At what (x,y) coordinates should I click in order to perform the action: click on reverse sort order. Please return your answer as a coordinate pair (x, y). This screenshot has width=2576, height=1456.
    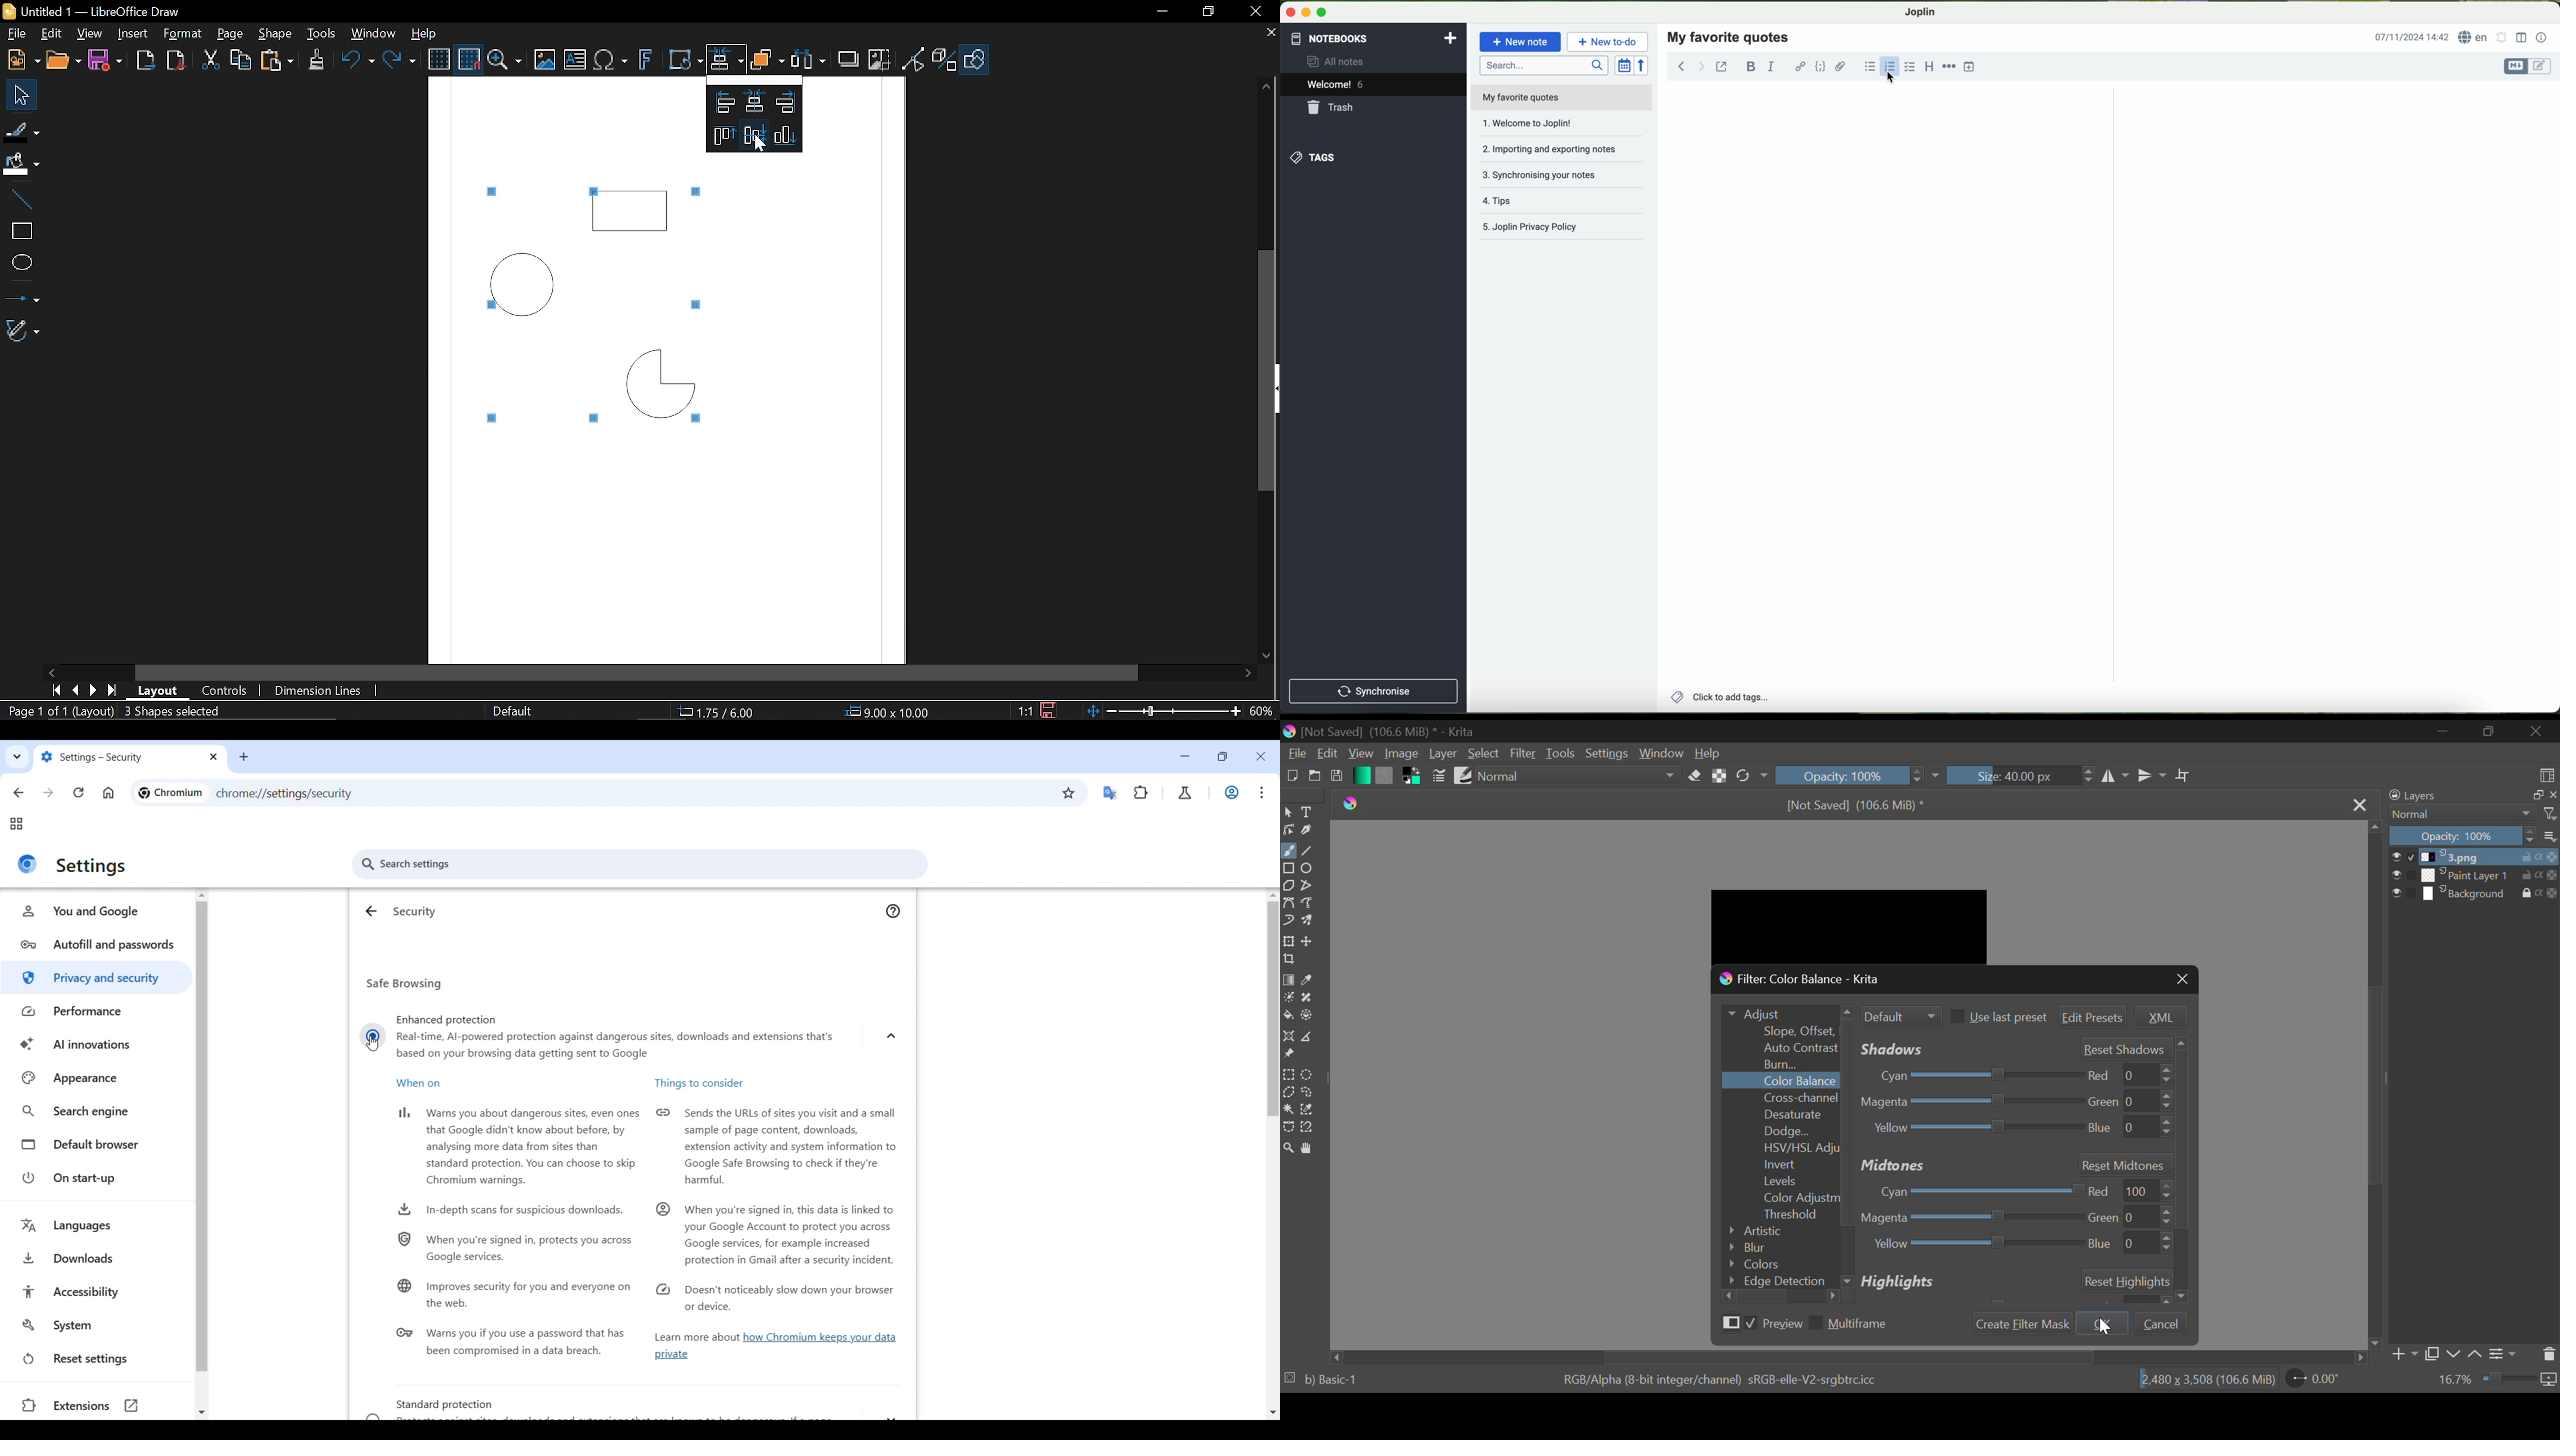
    Looking at the image, I should click on (1642, 66).